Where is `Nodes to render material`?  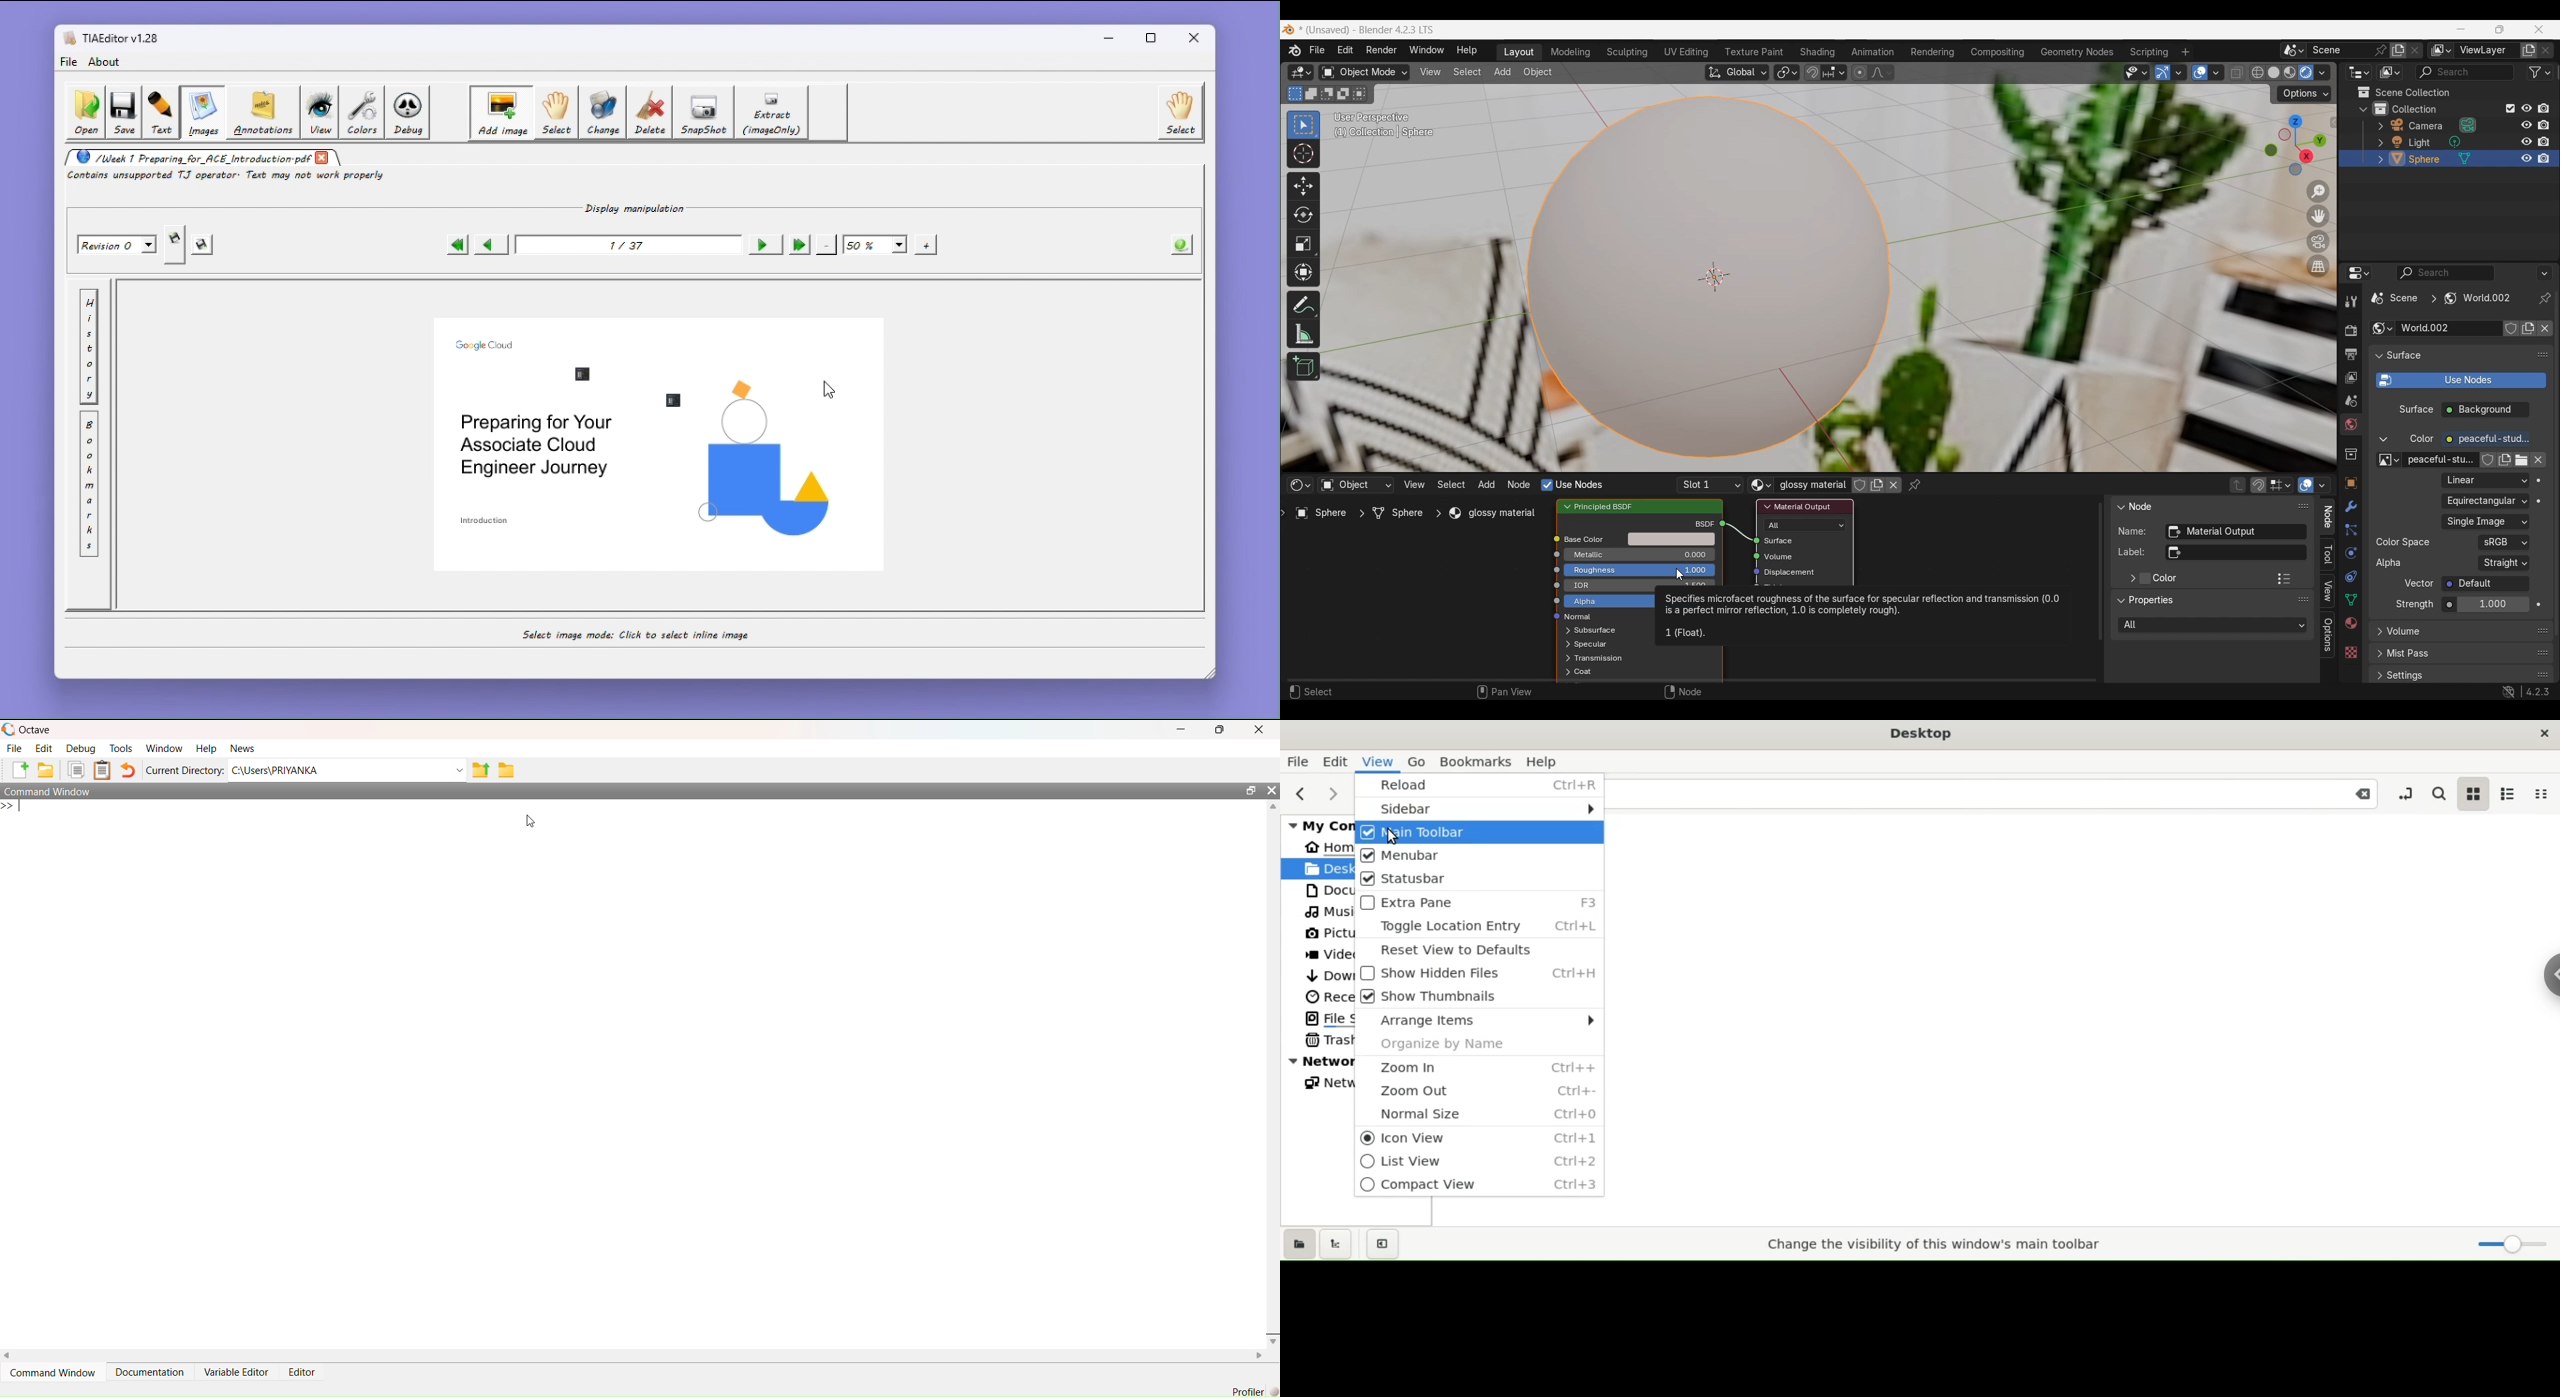
Nodes to render material is located at coordinates (1571, 485).